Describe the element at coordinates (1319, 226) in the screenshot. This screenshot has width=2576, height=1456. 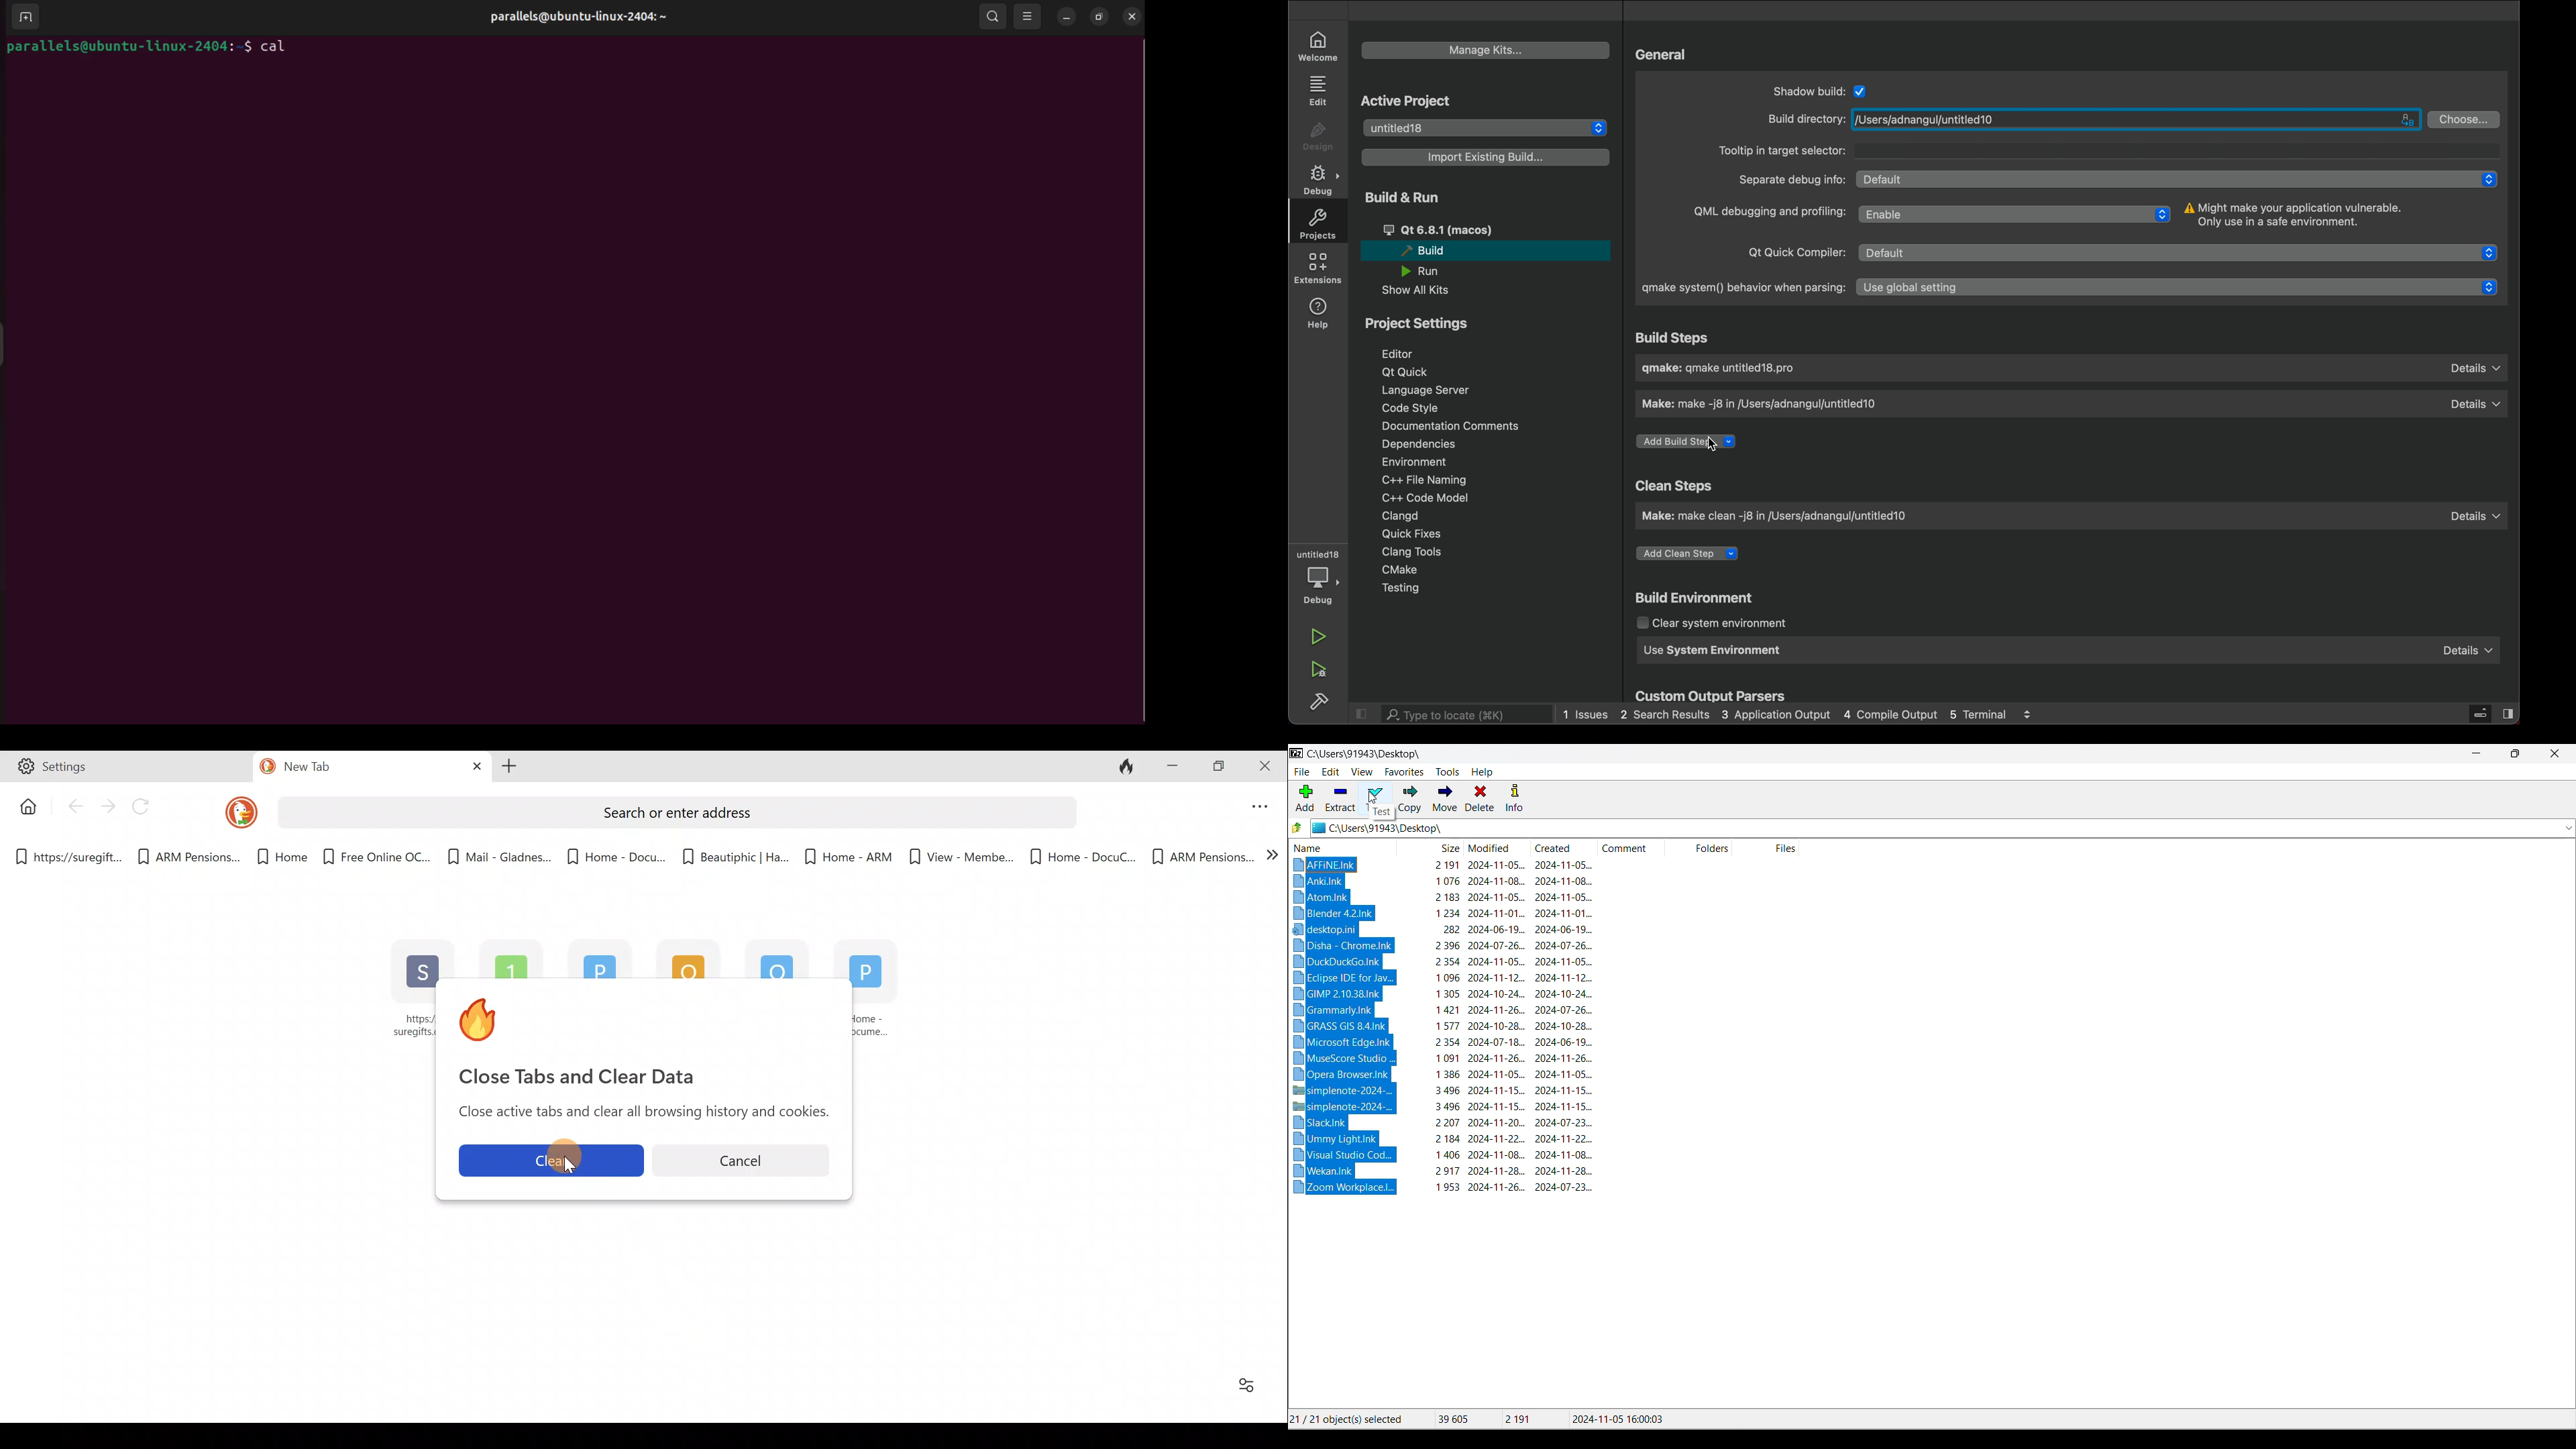
I see `projects` at that location.